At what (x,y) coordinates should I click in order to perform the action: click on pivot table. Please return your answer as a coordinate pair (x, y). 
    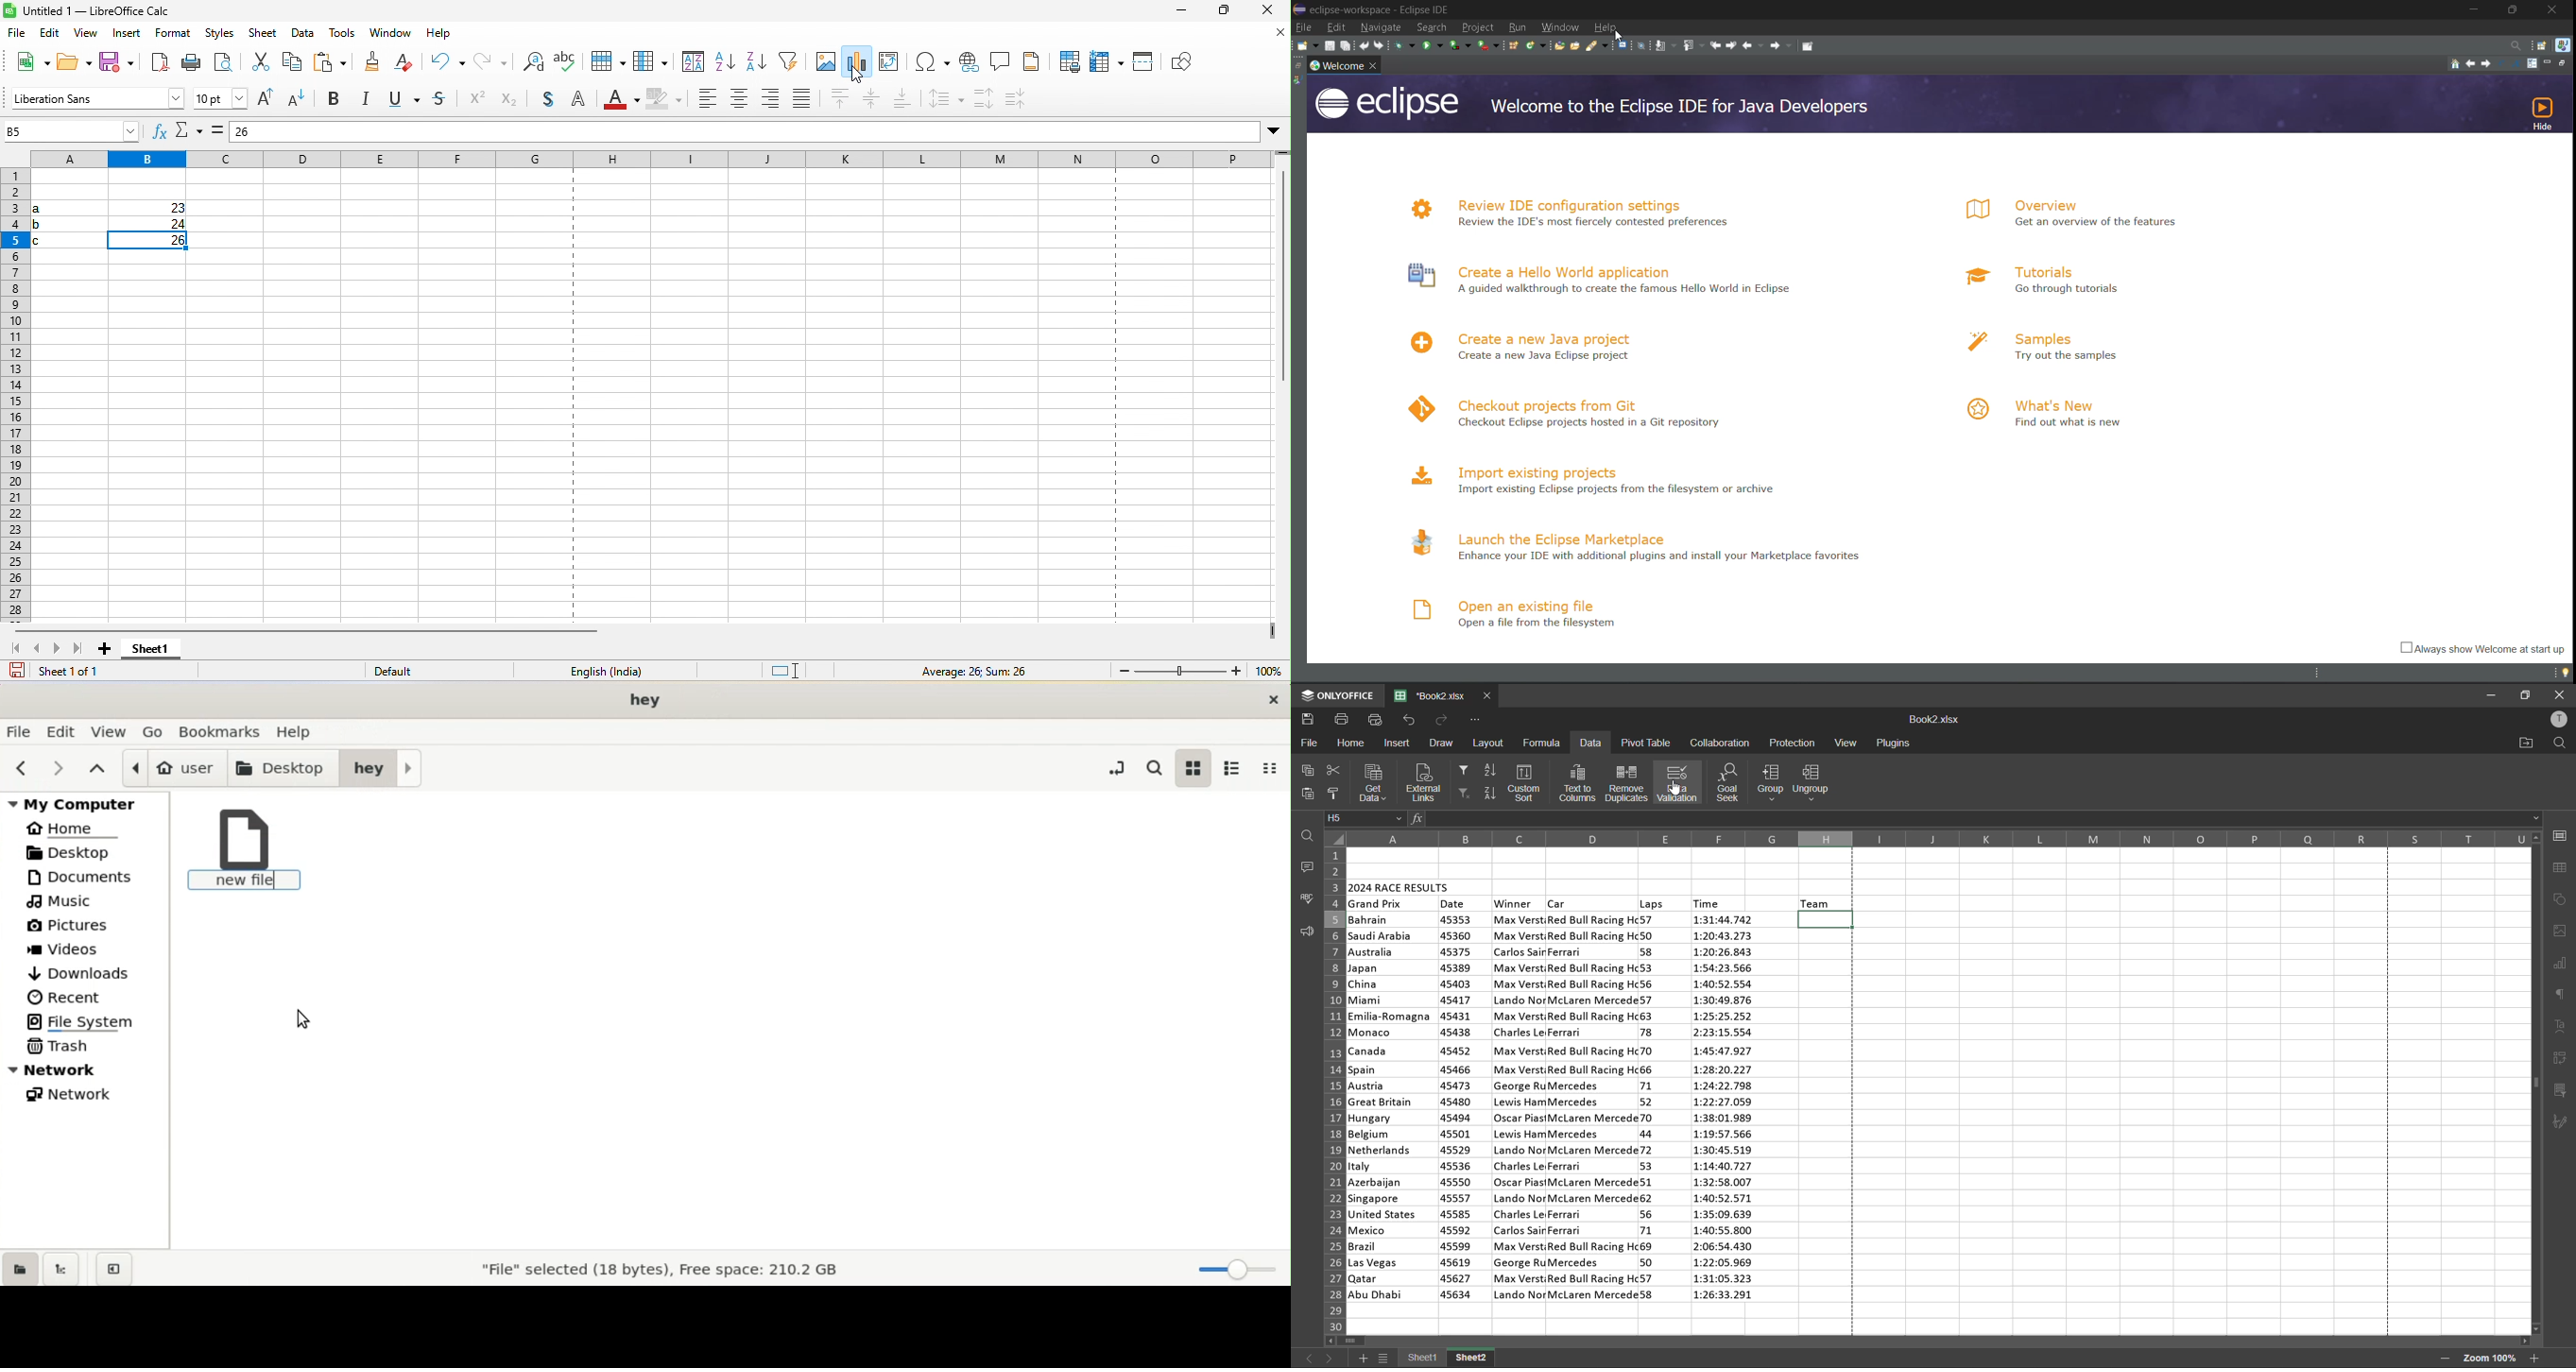
    Looking at the image, I should click on (2561, 1059).